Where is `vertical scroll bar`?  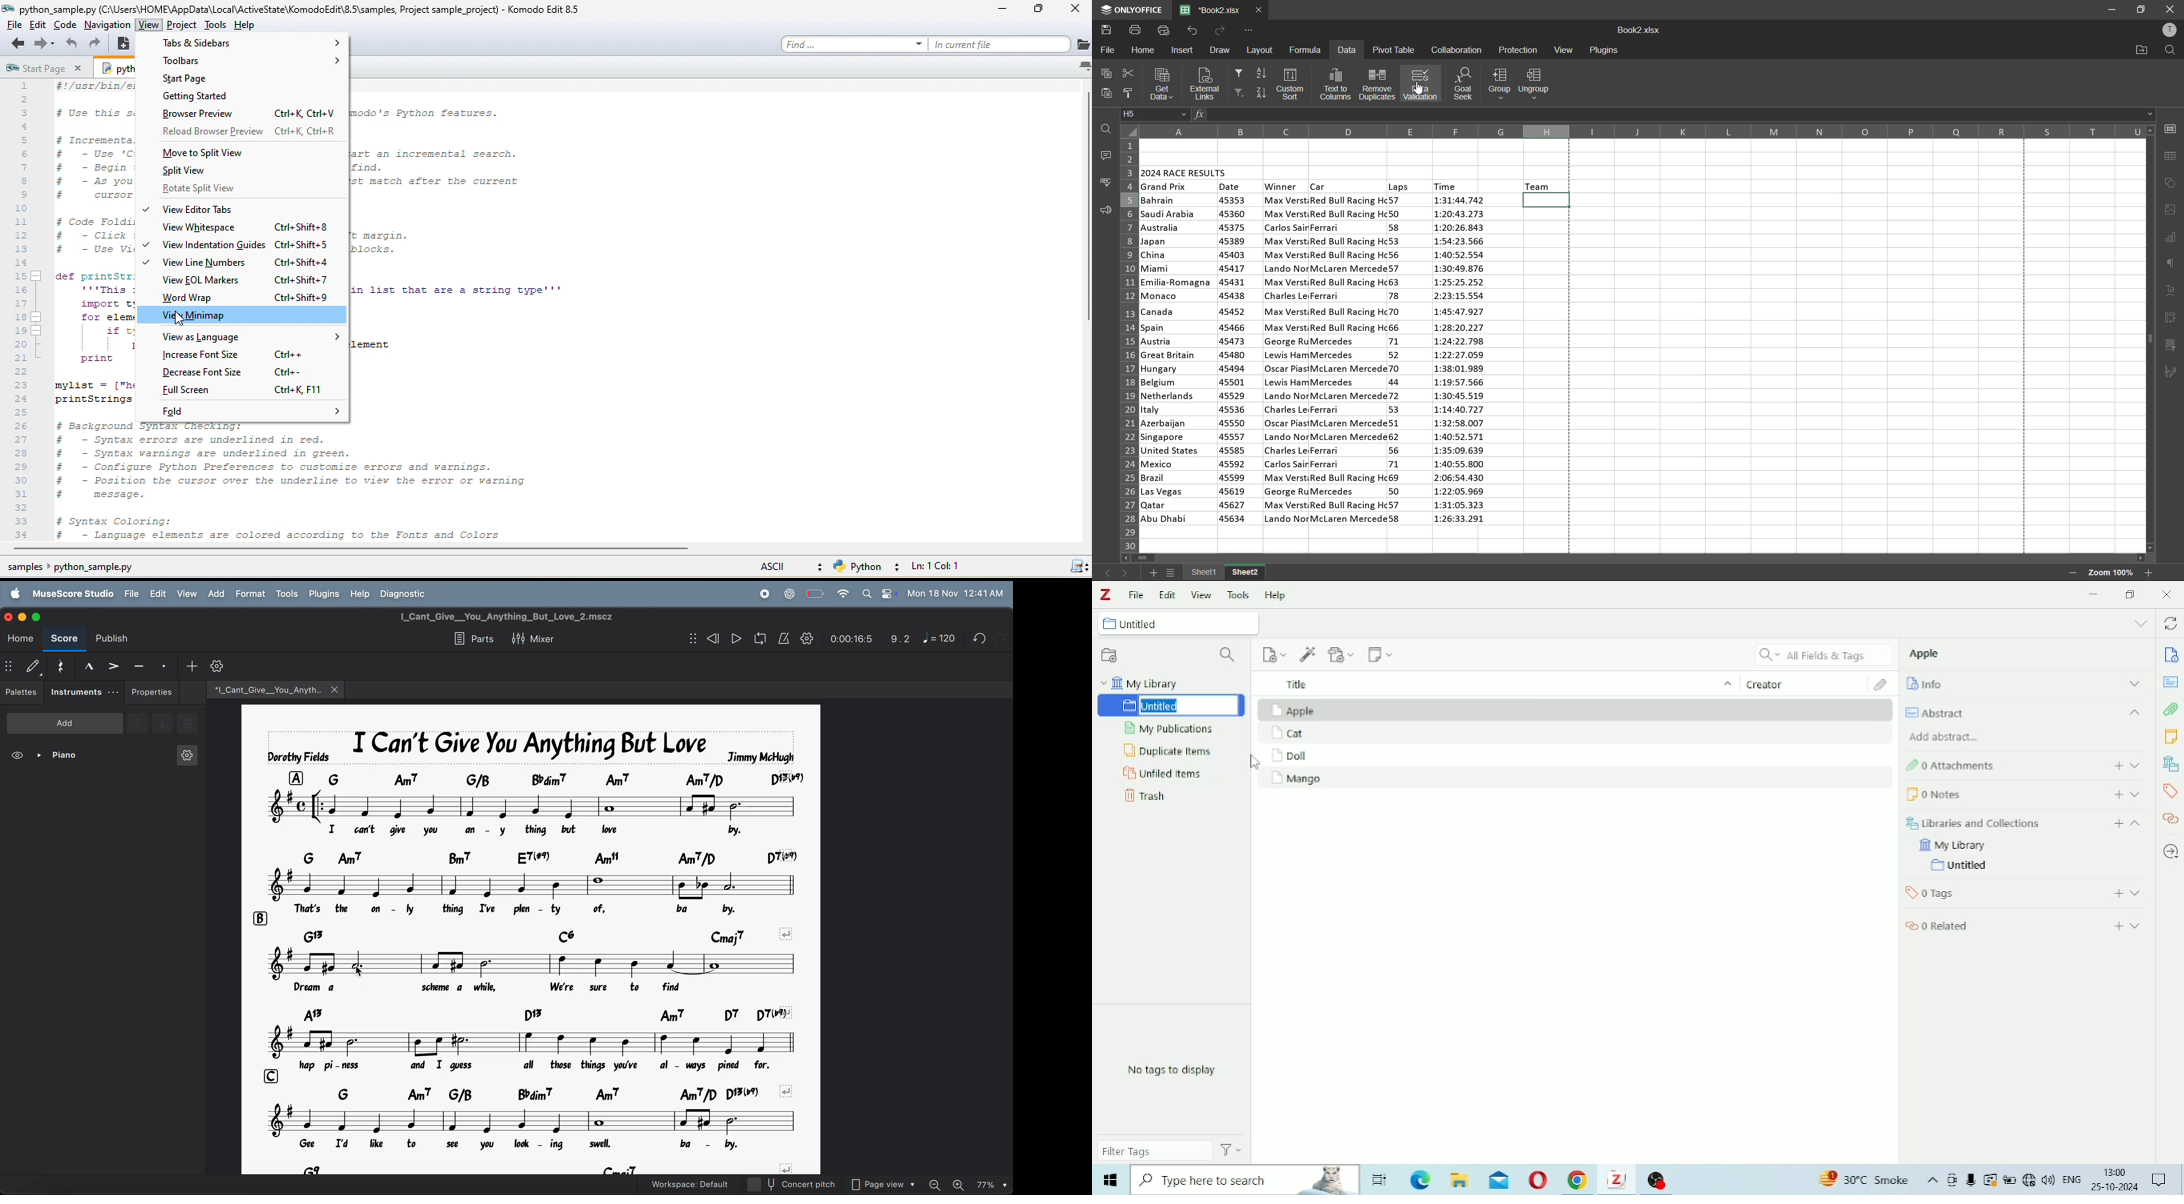
vertical scroll bar is located at coordinates (1085, 211).